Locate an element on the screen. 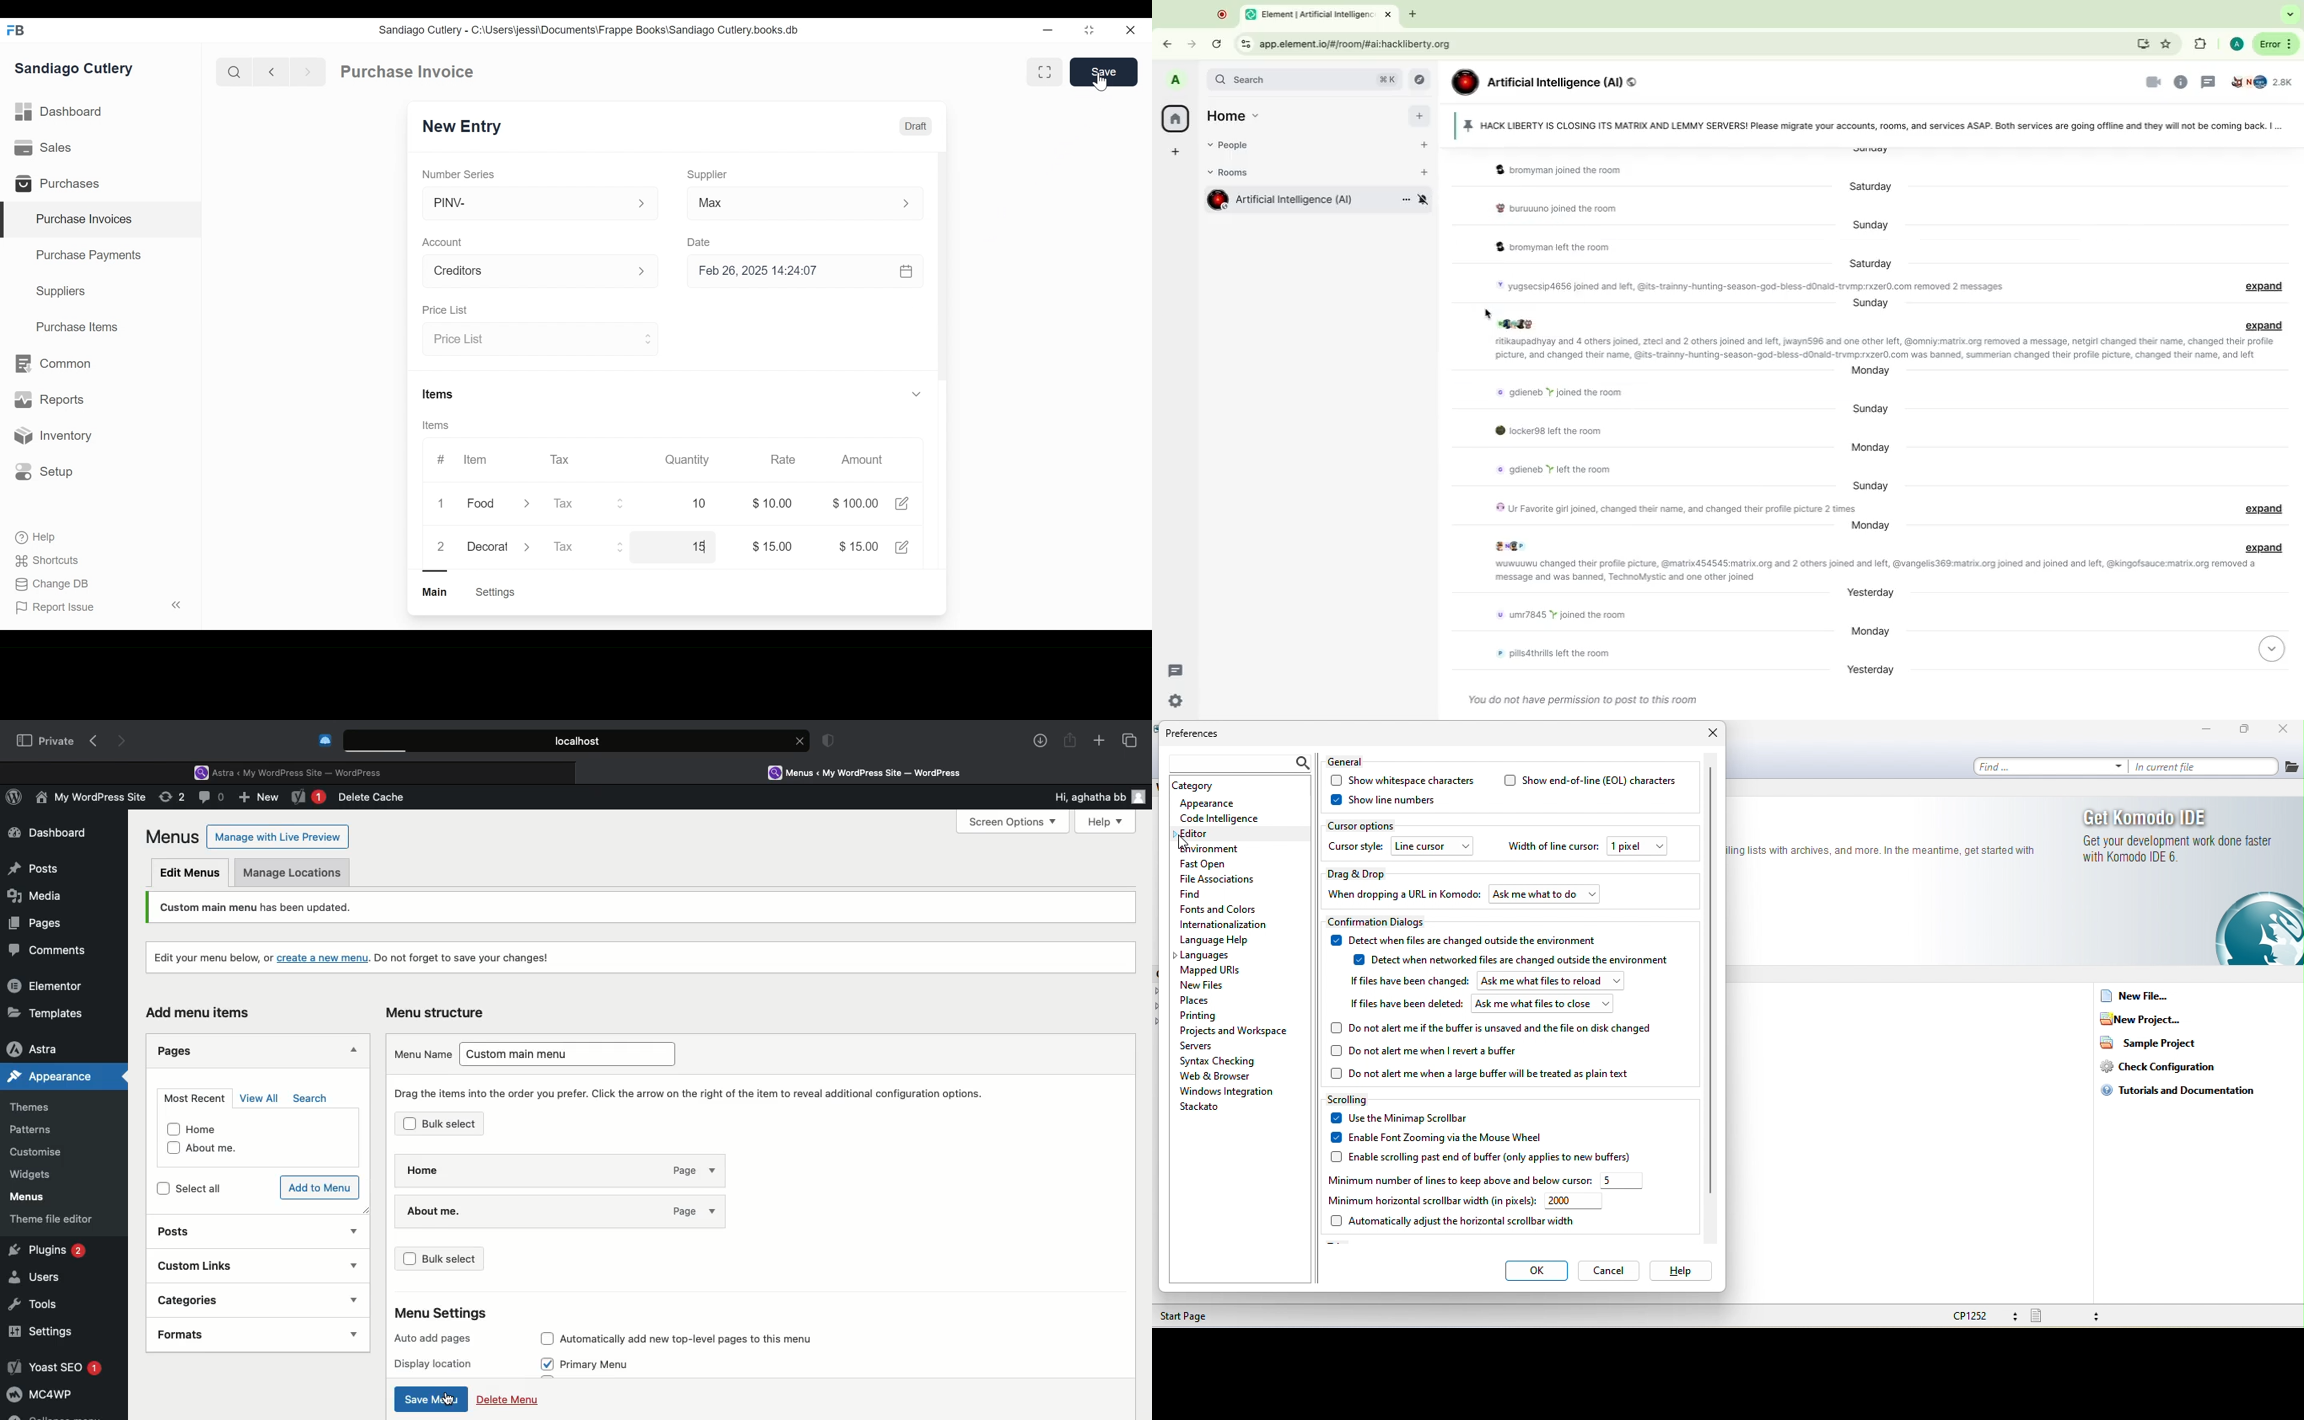  New Entry is located at coordinates (465, 127).